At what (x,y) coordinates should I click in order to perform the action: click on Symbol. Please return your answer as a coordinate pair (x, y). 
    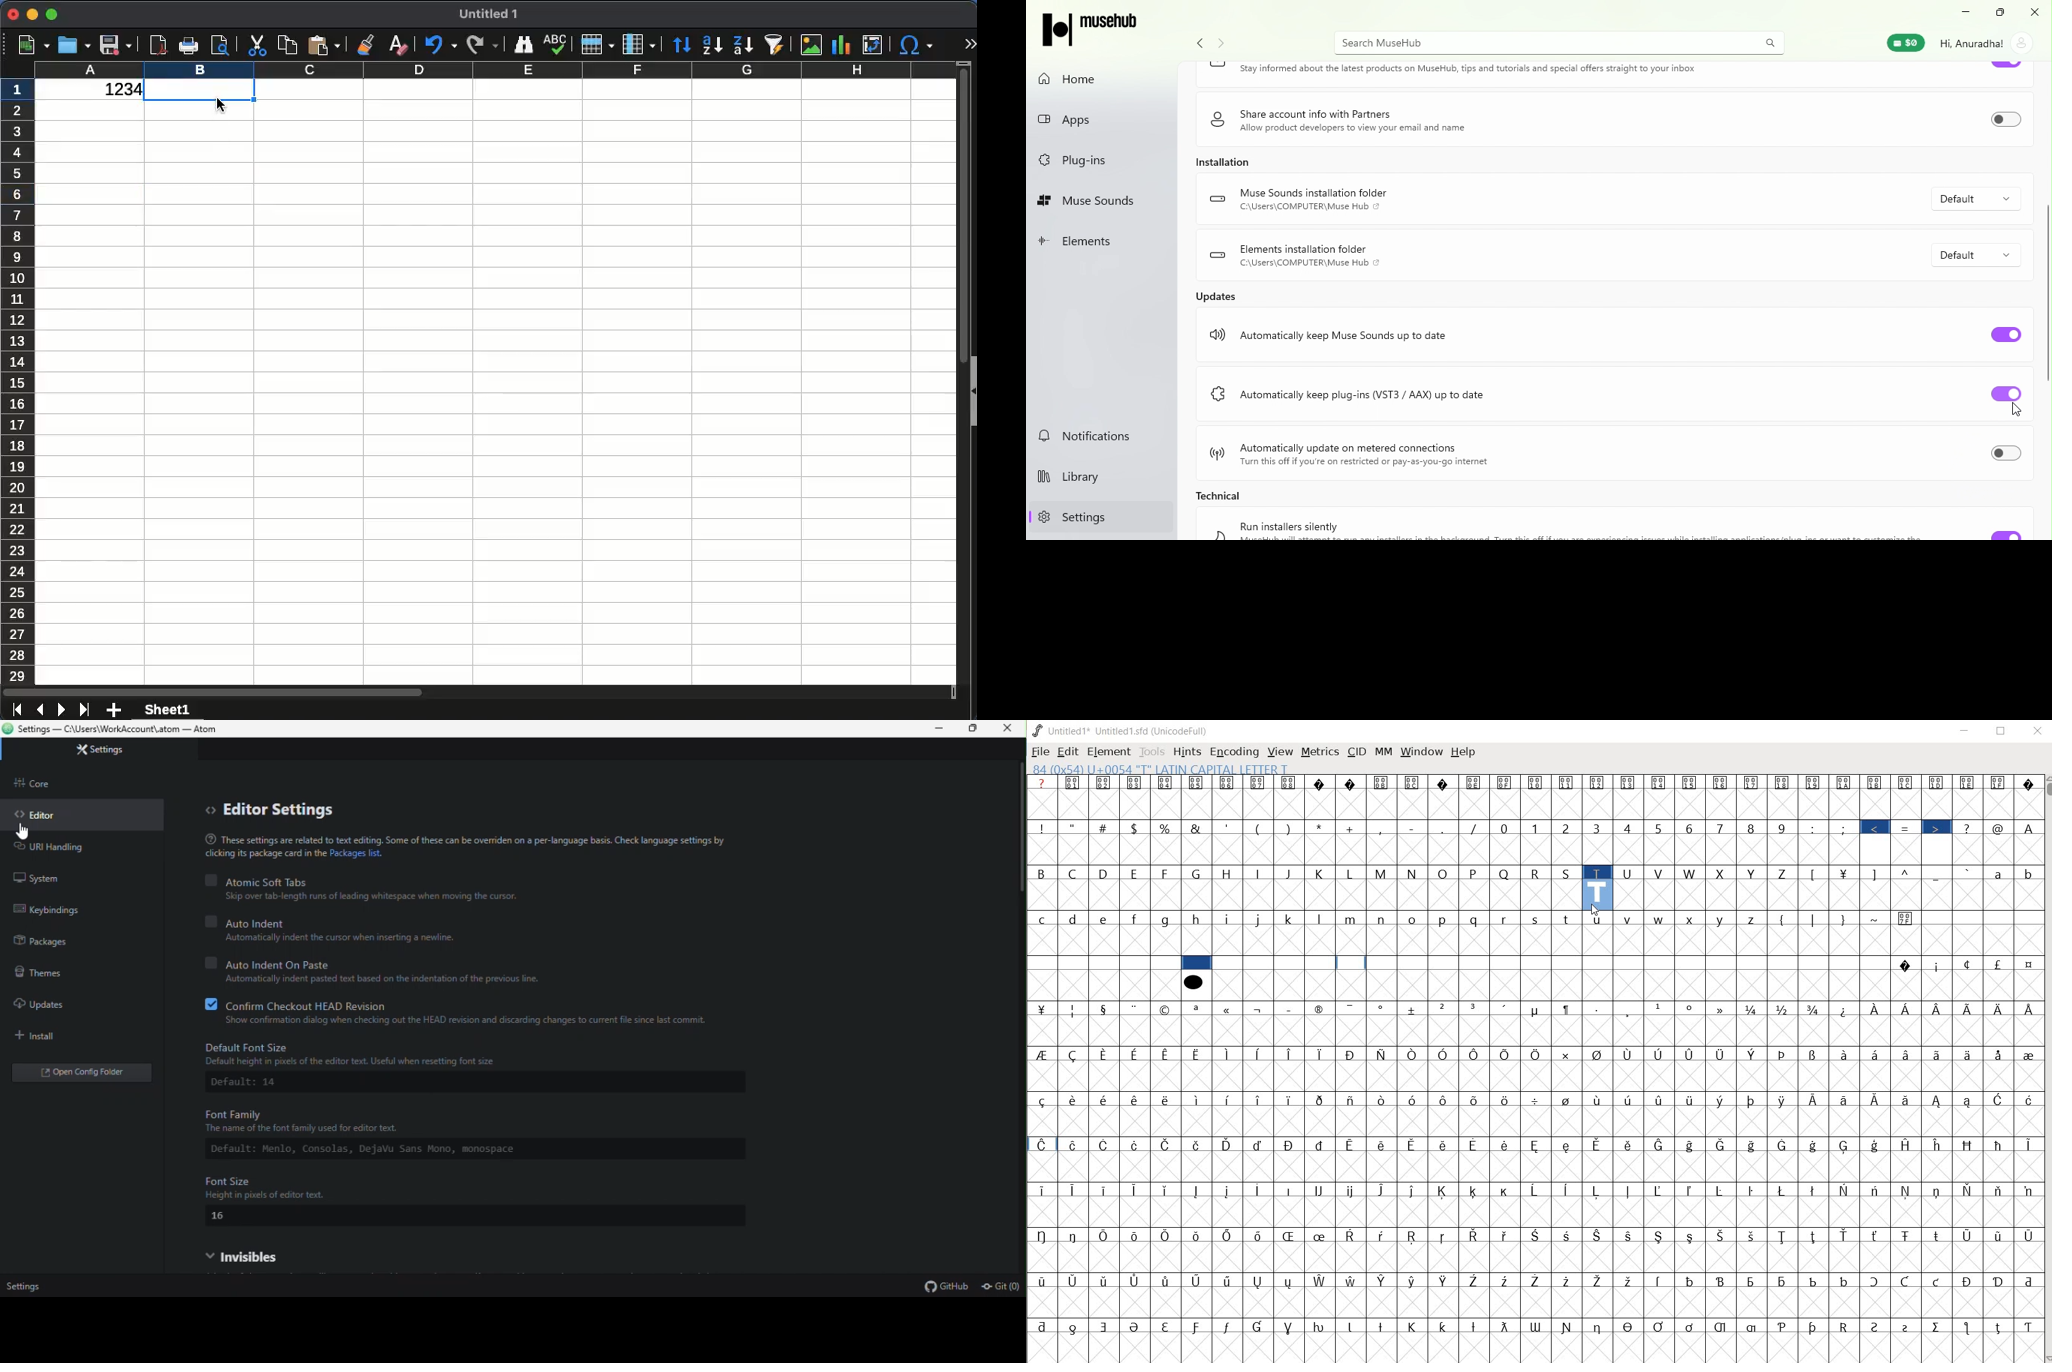
    Looking at the image, I should click on (1690, 1008).